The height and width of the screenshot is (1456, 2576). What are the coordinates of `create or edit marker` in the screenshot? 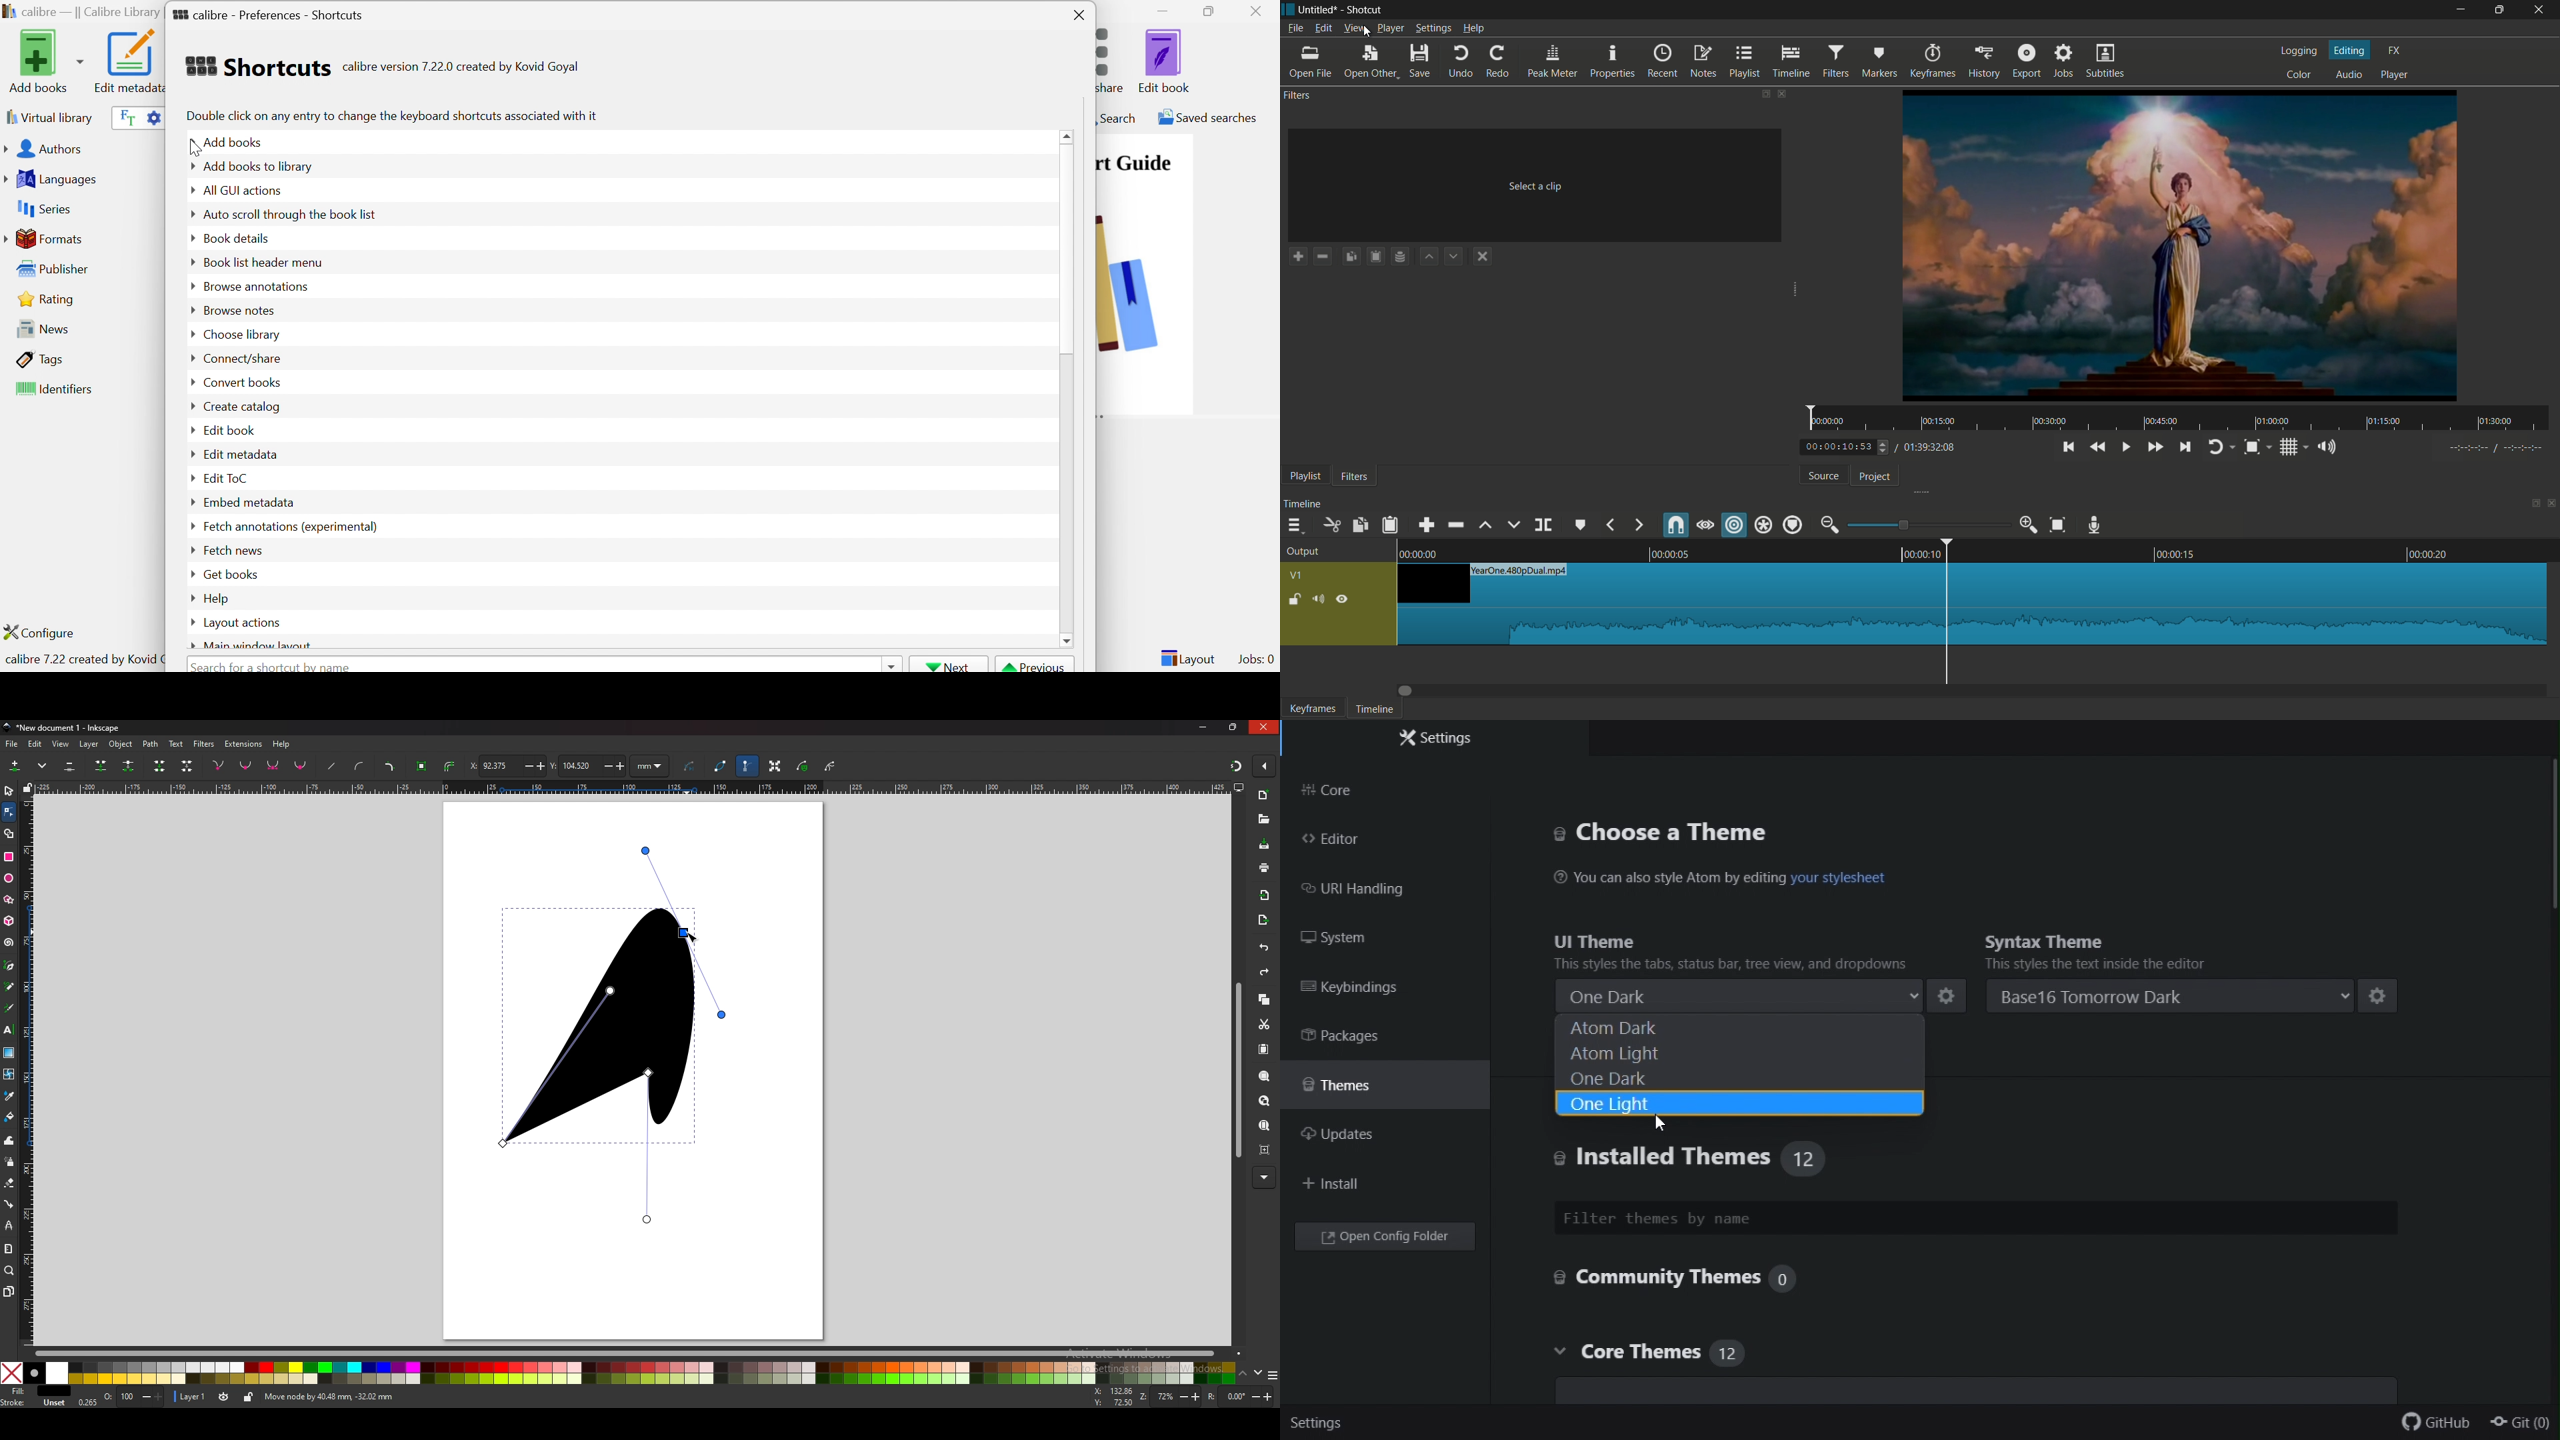 It's located at (1581, 525).